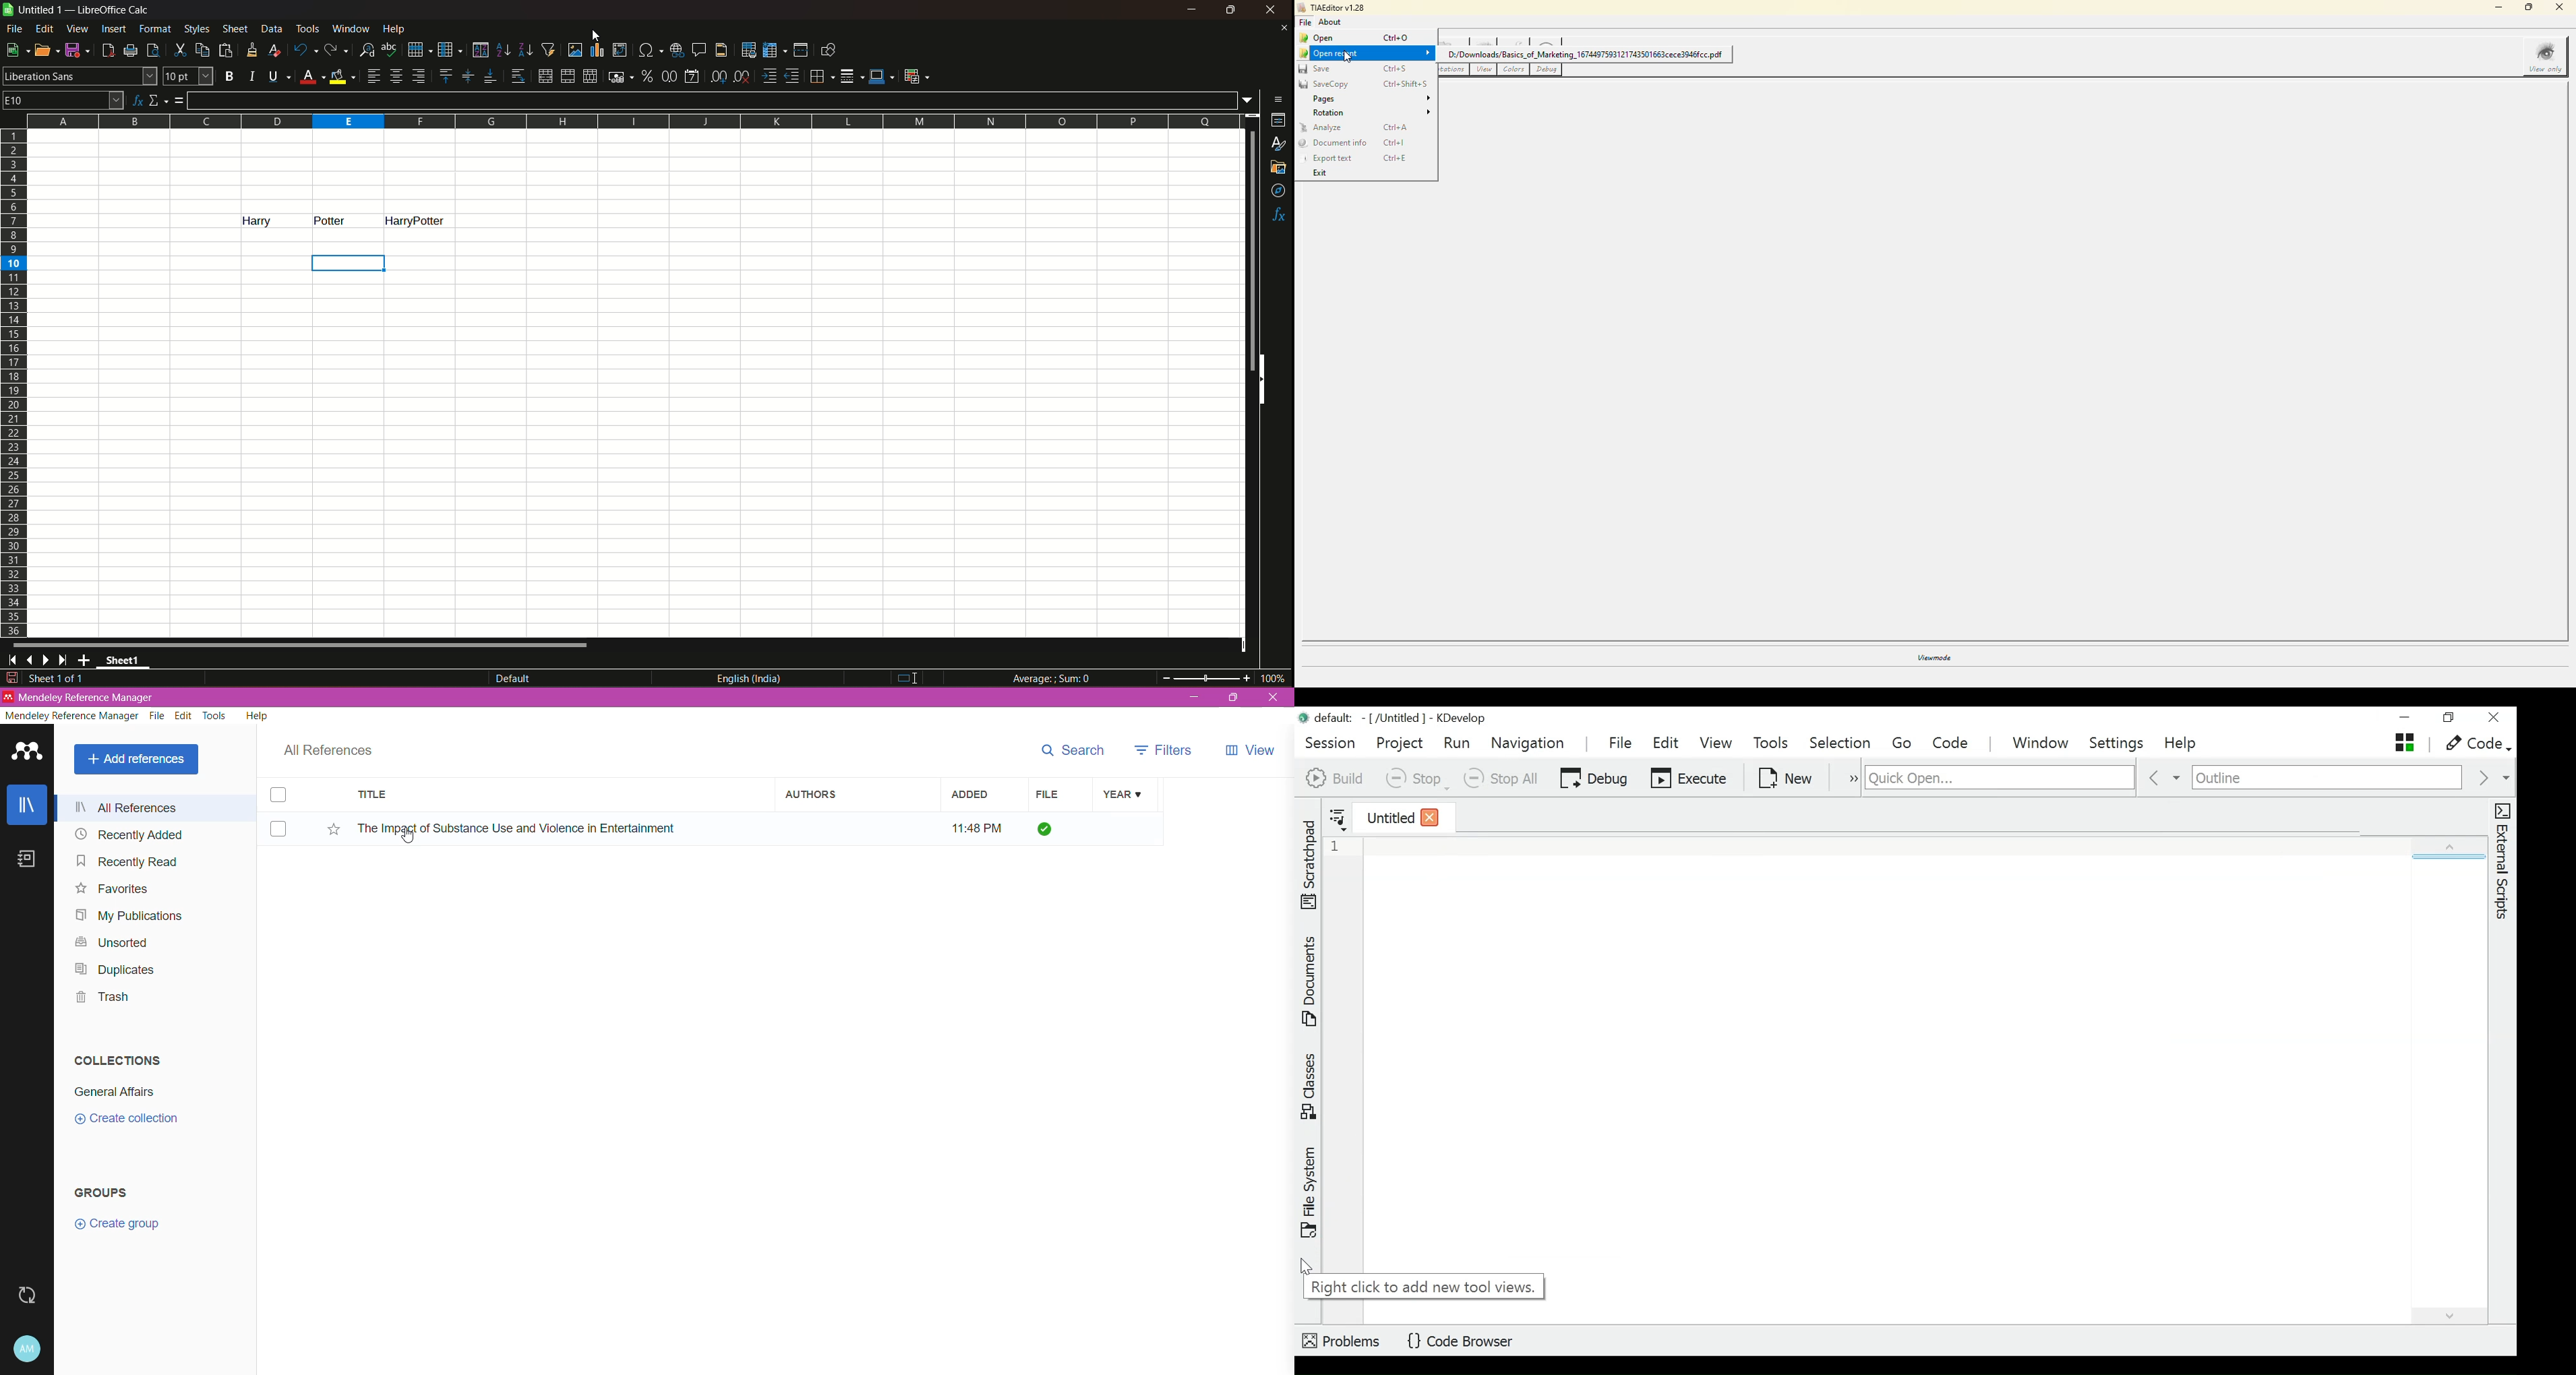 The height and width of the screenshot is (1400, 2576). I want to click on edit, so click(45, 28).